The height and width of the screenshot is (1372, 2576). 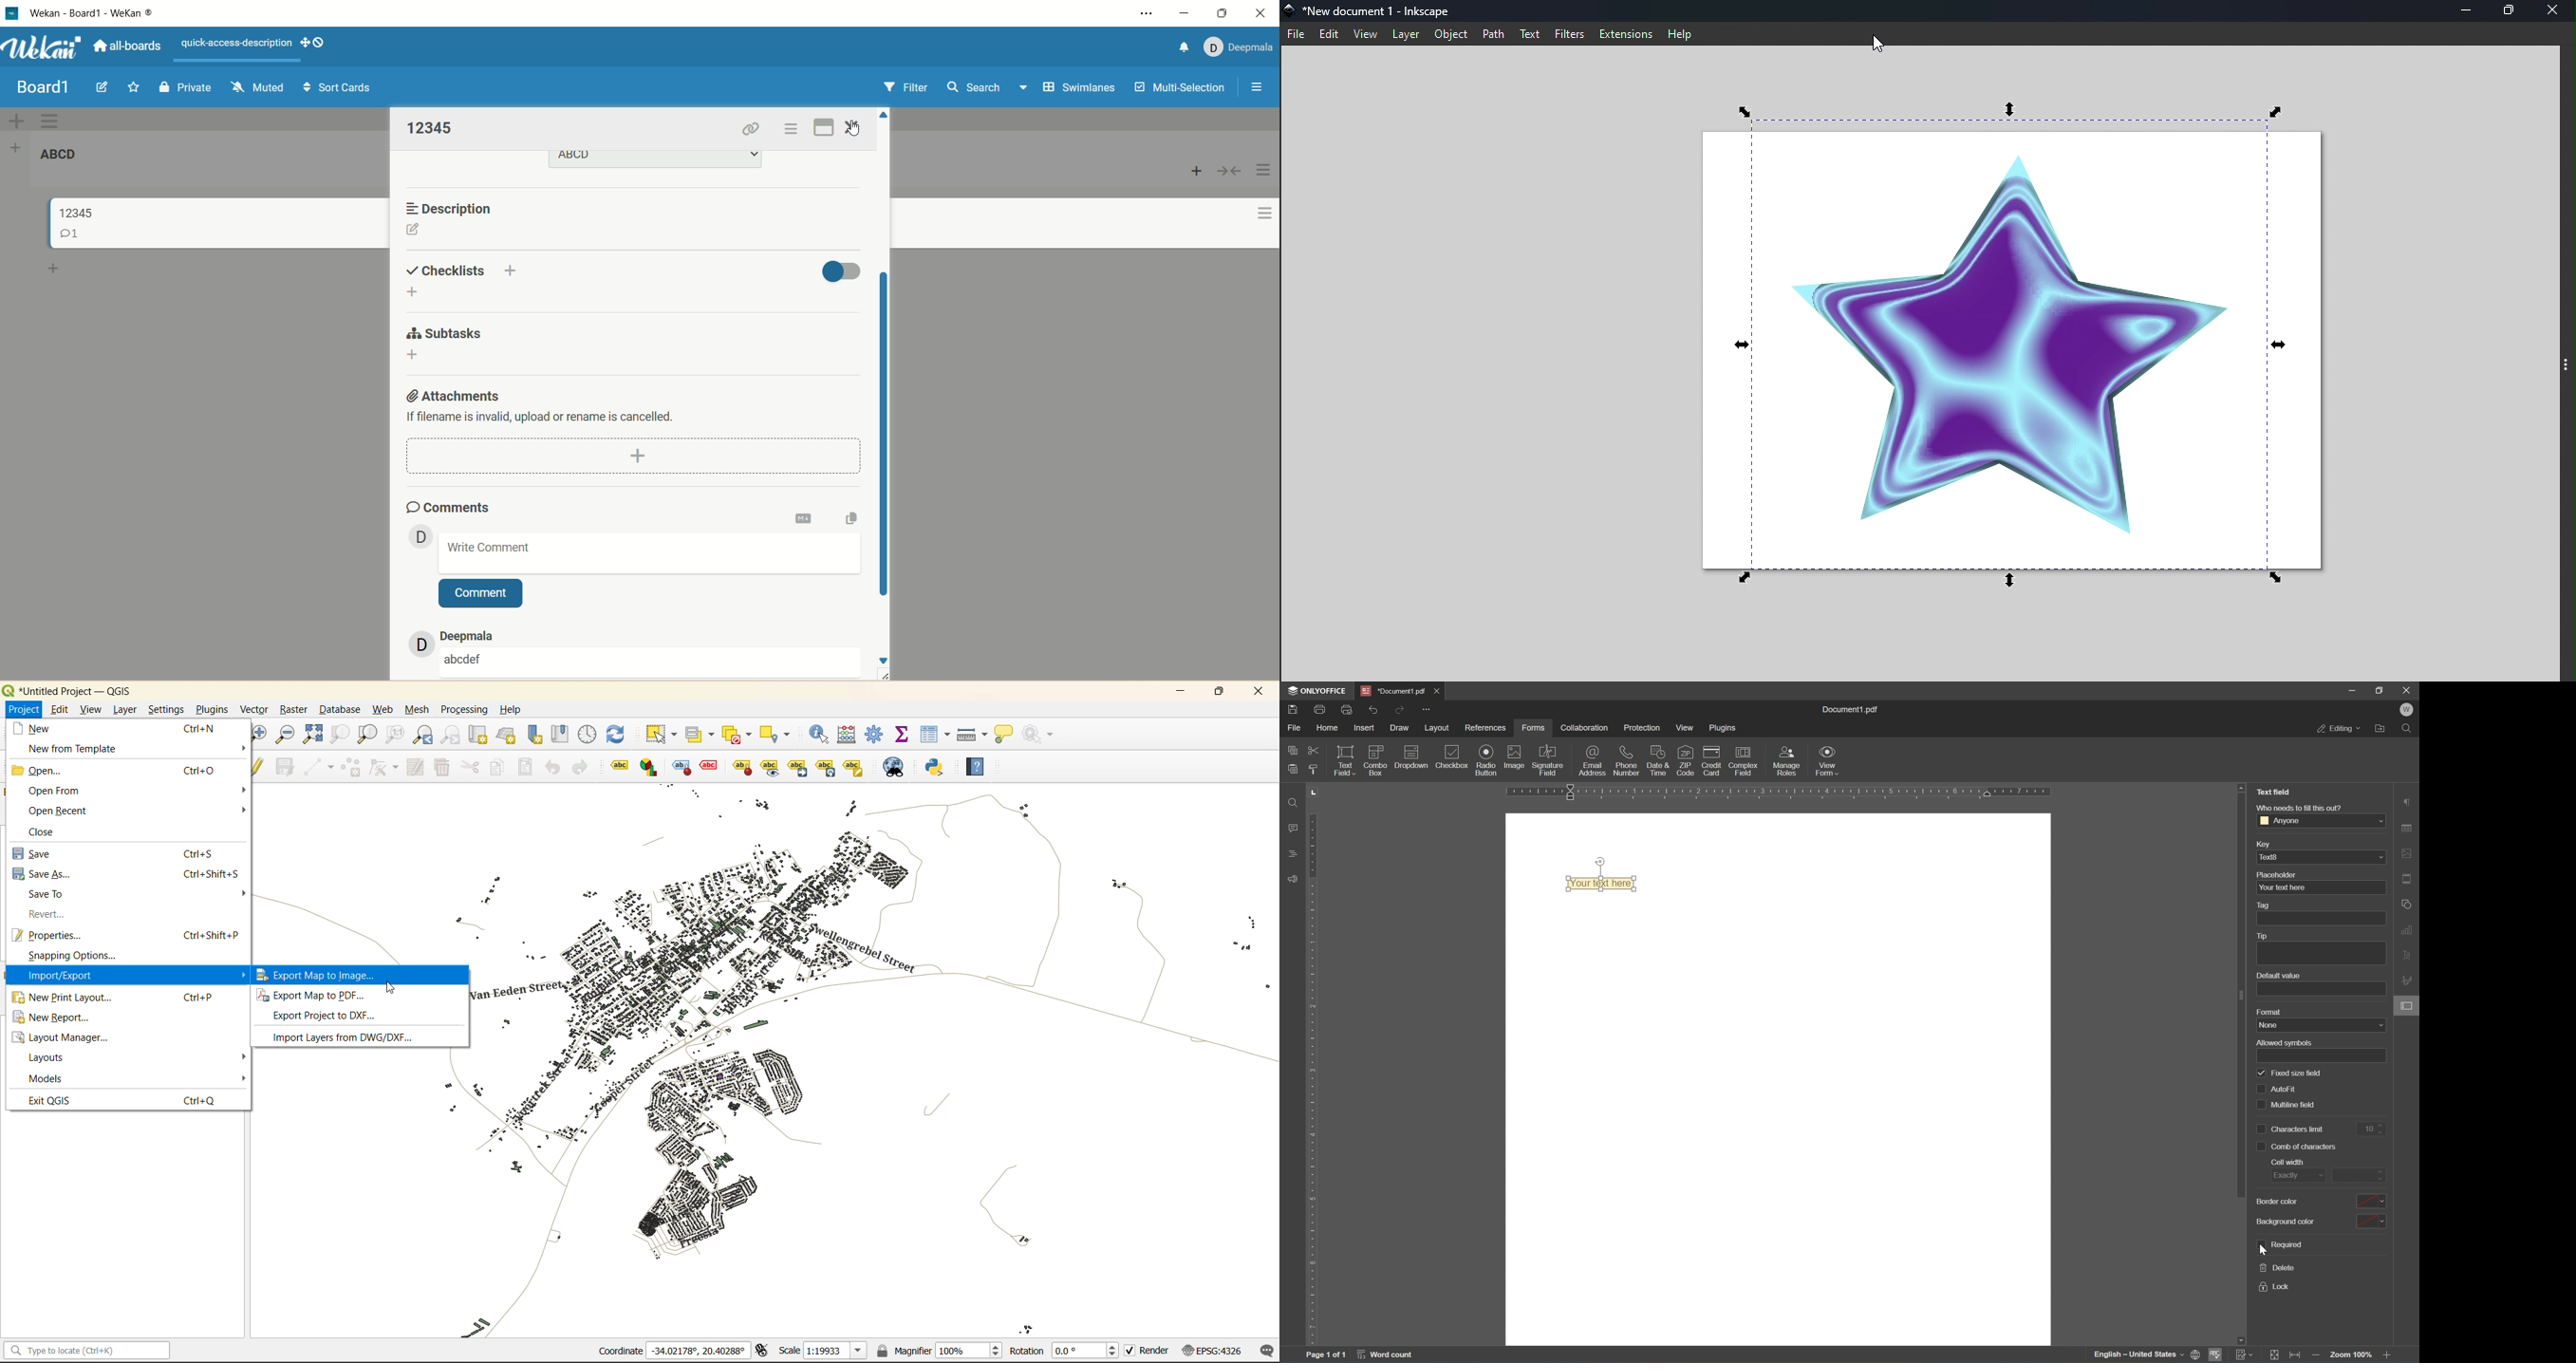 What do you see at coordinates (1239, 44) in the screenshot?
I see `account` at bounding box center [1239, 44].